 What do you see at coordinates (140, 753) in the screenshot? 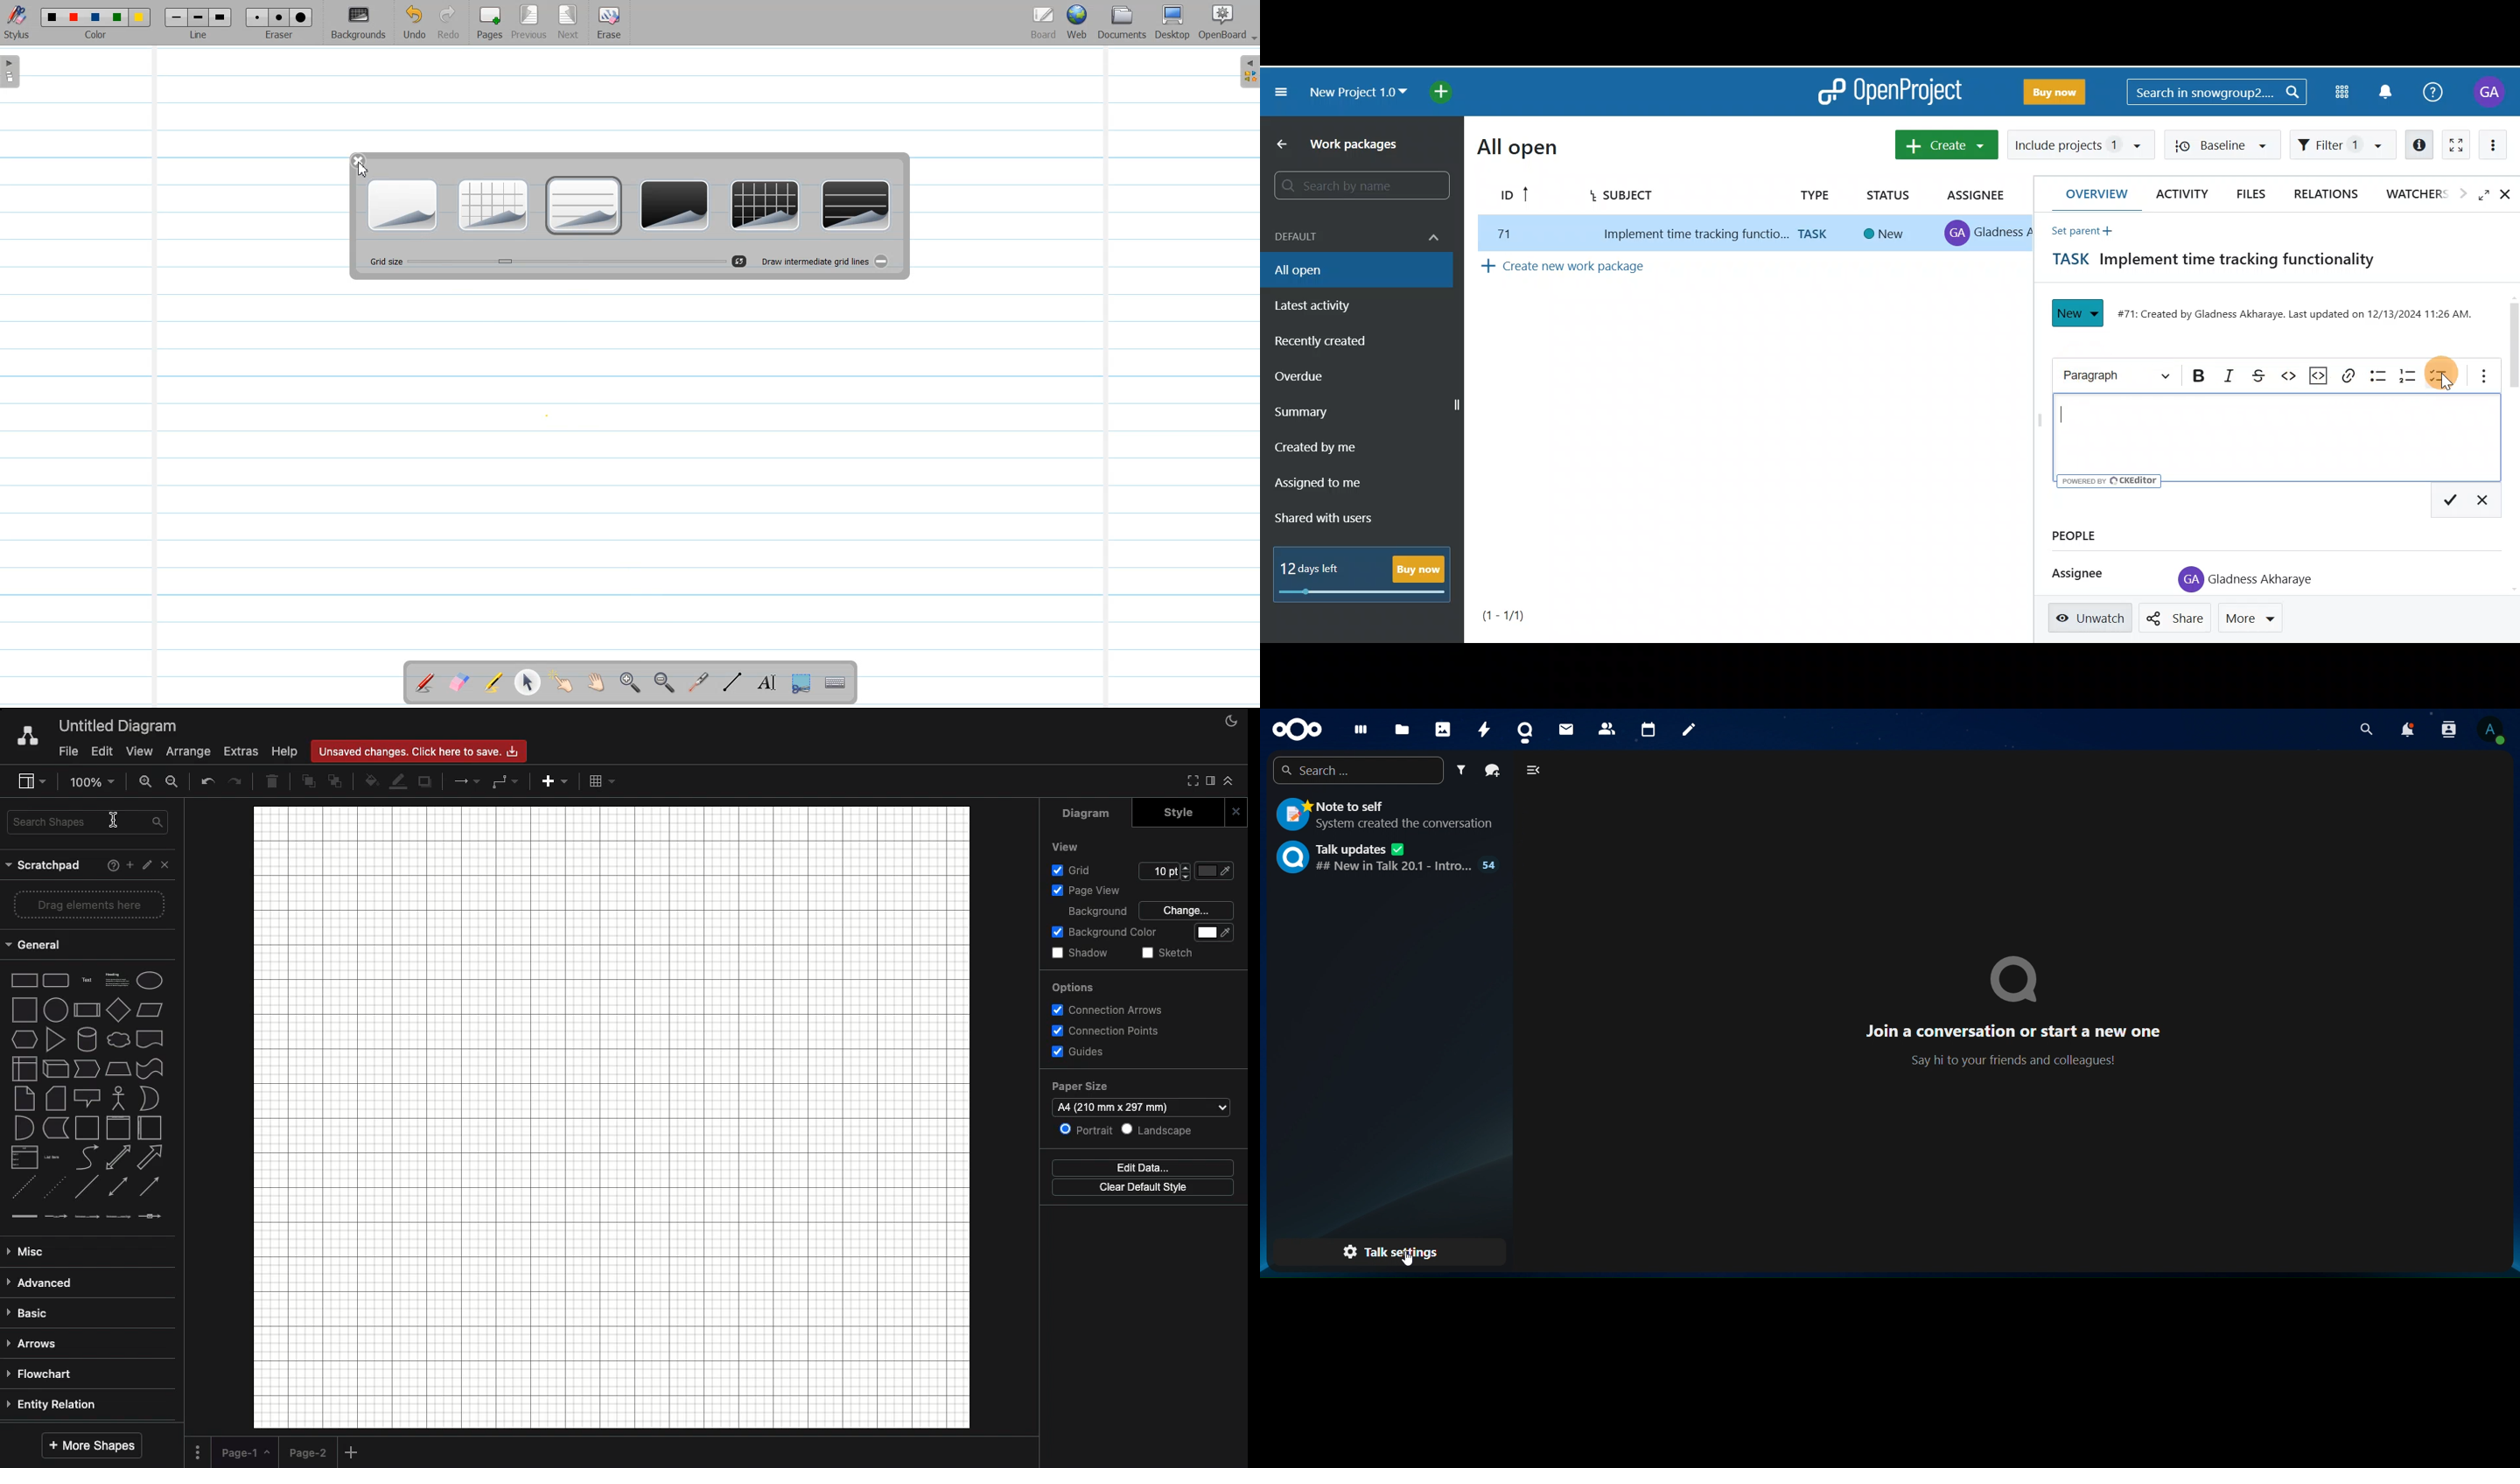
I see `View` at bounding box center [140, 753].